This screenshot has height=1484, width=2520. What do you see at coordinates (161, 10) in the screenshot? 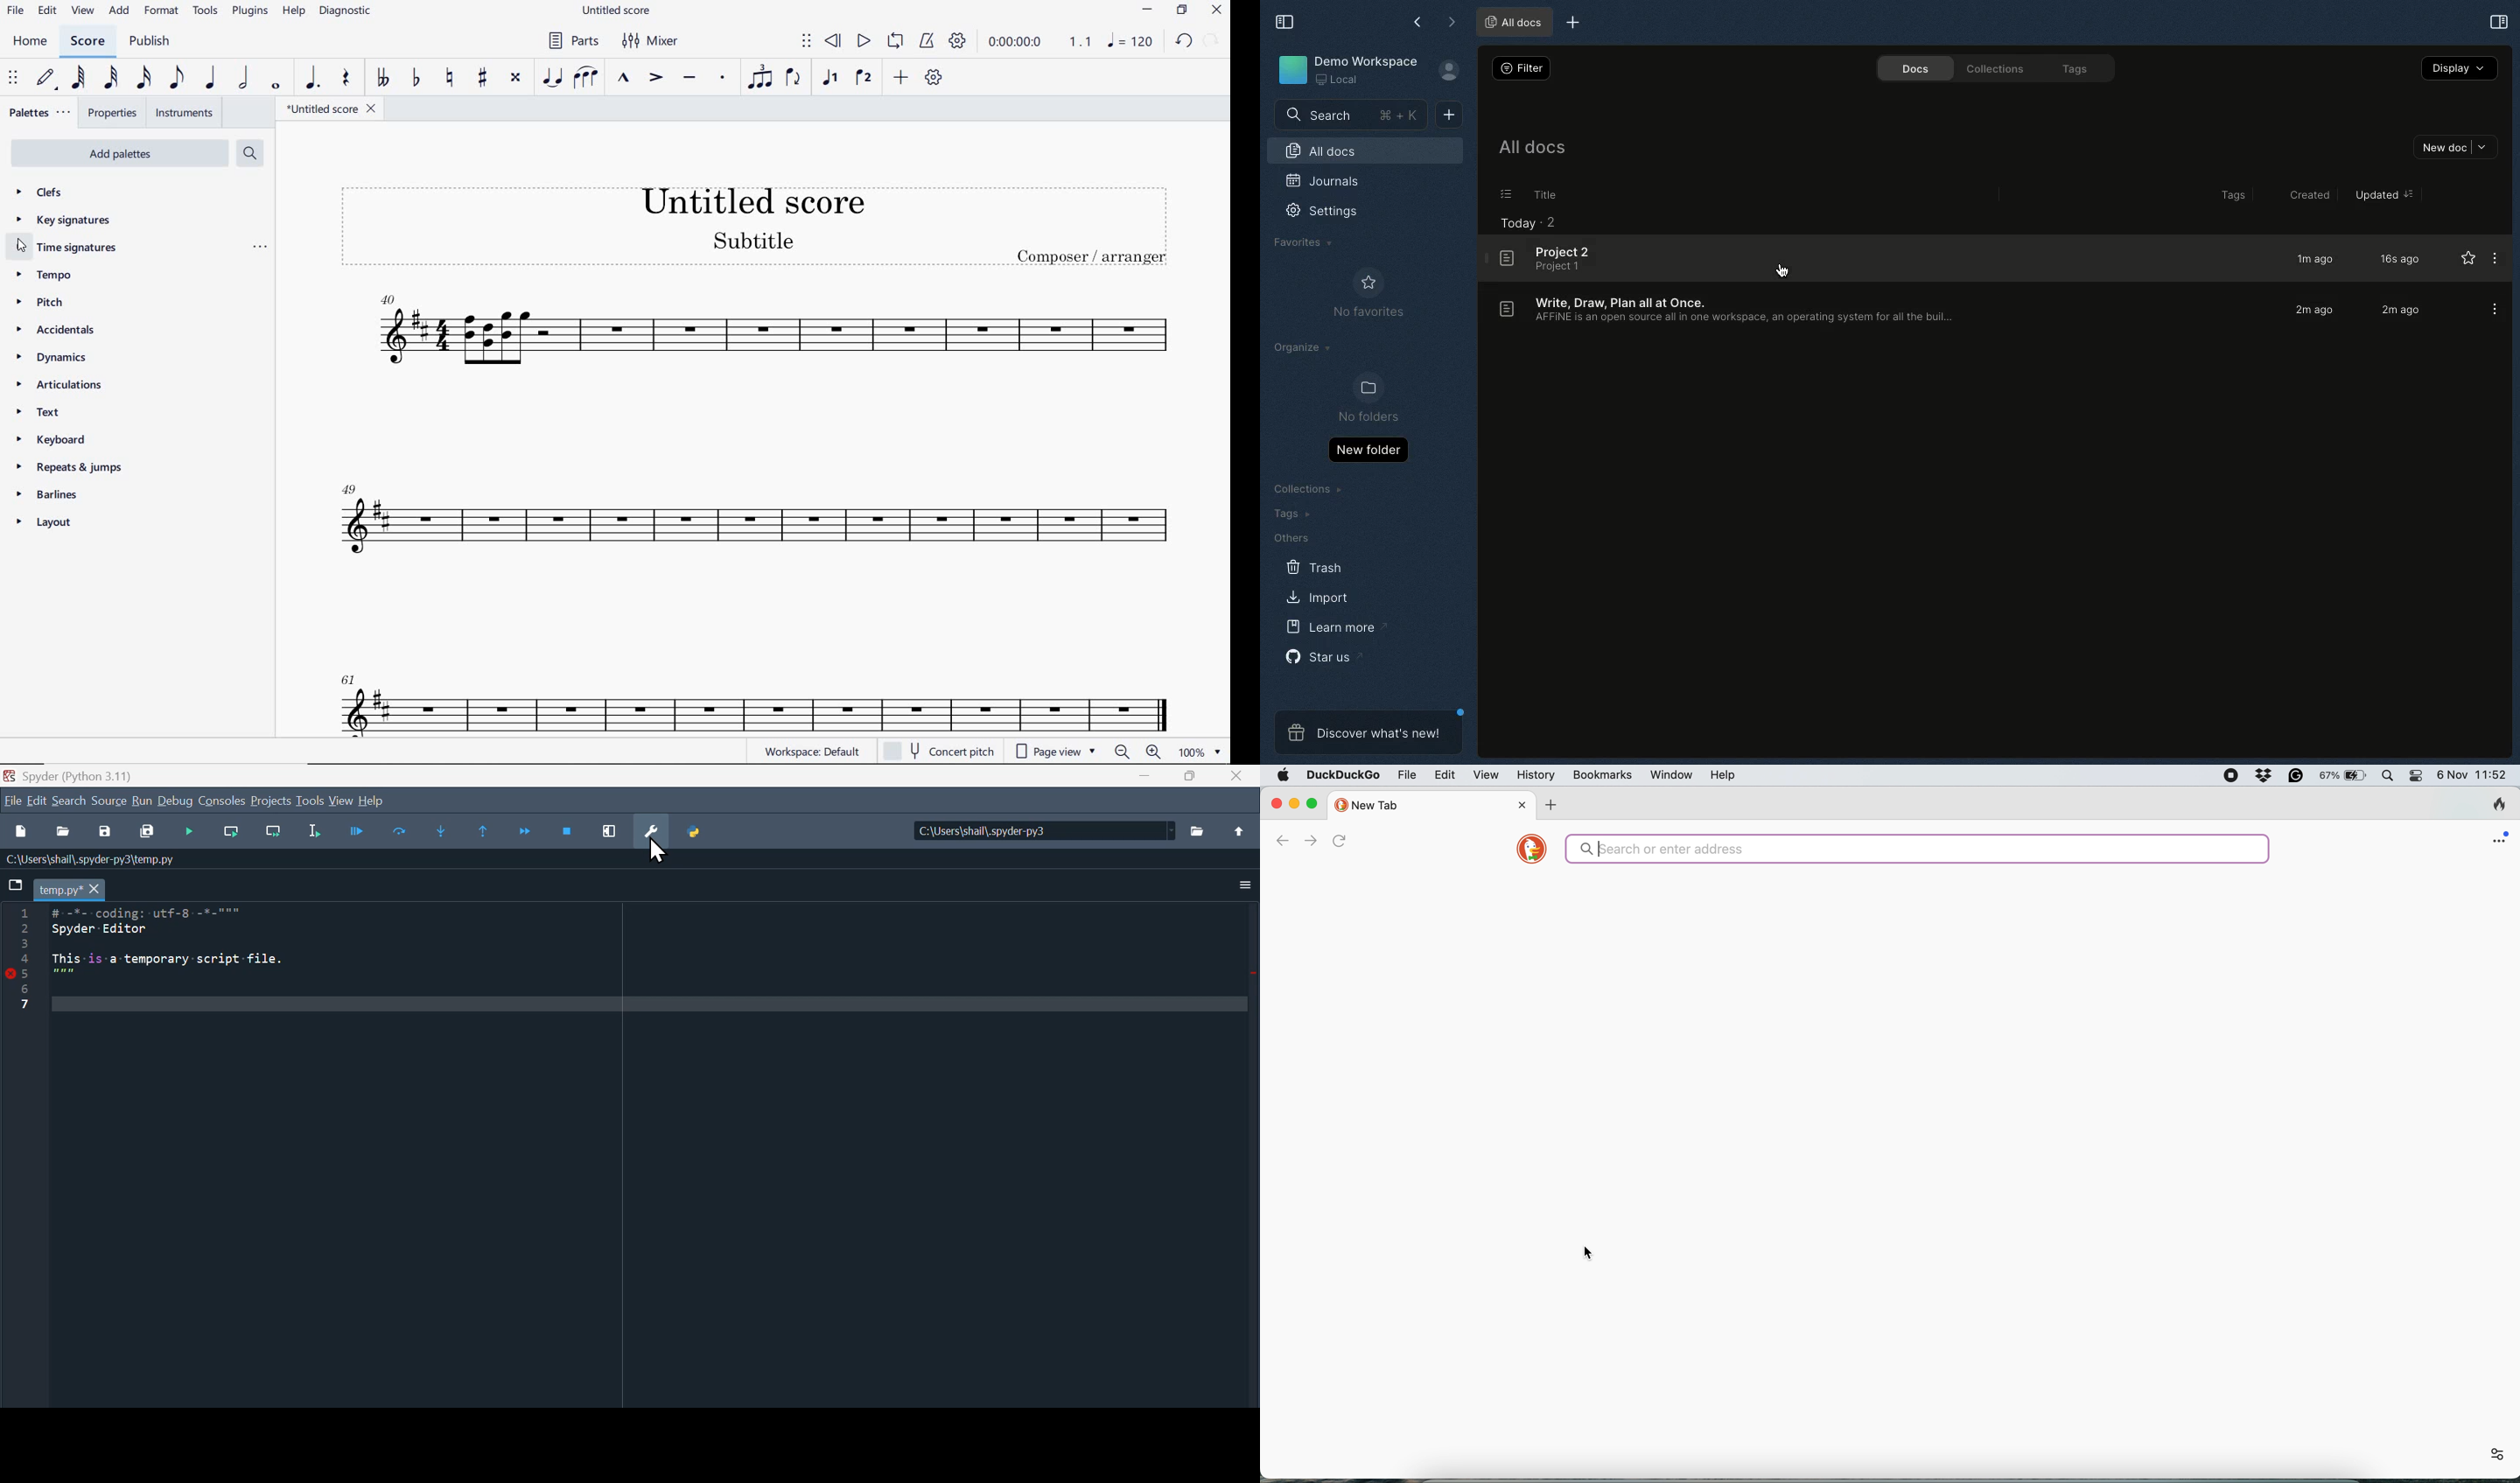
I see `FORMAT` at bounding box center [161, 10].